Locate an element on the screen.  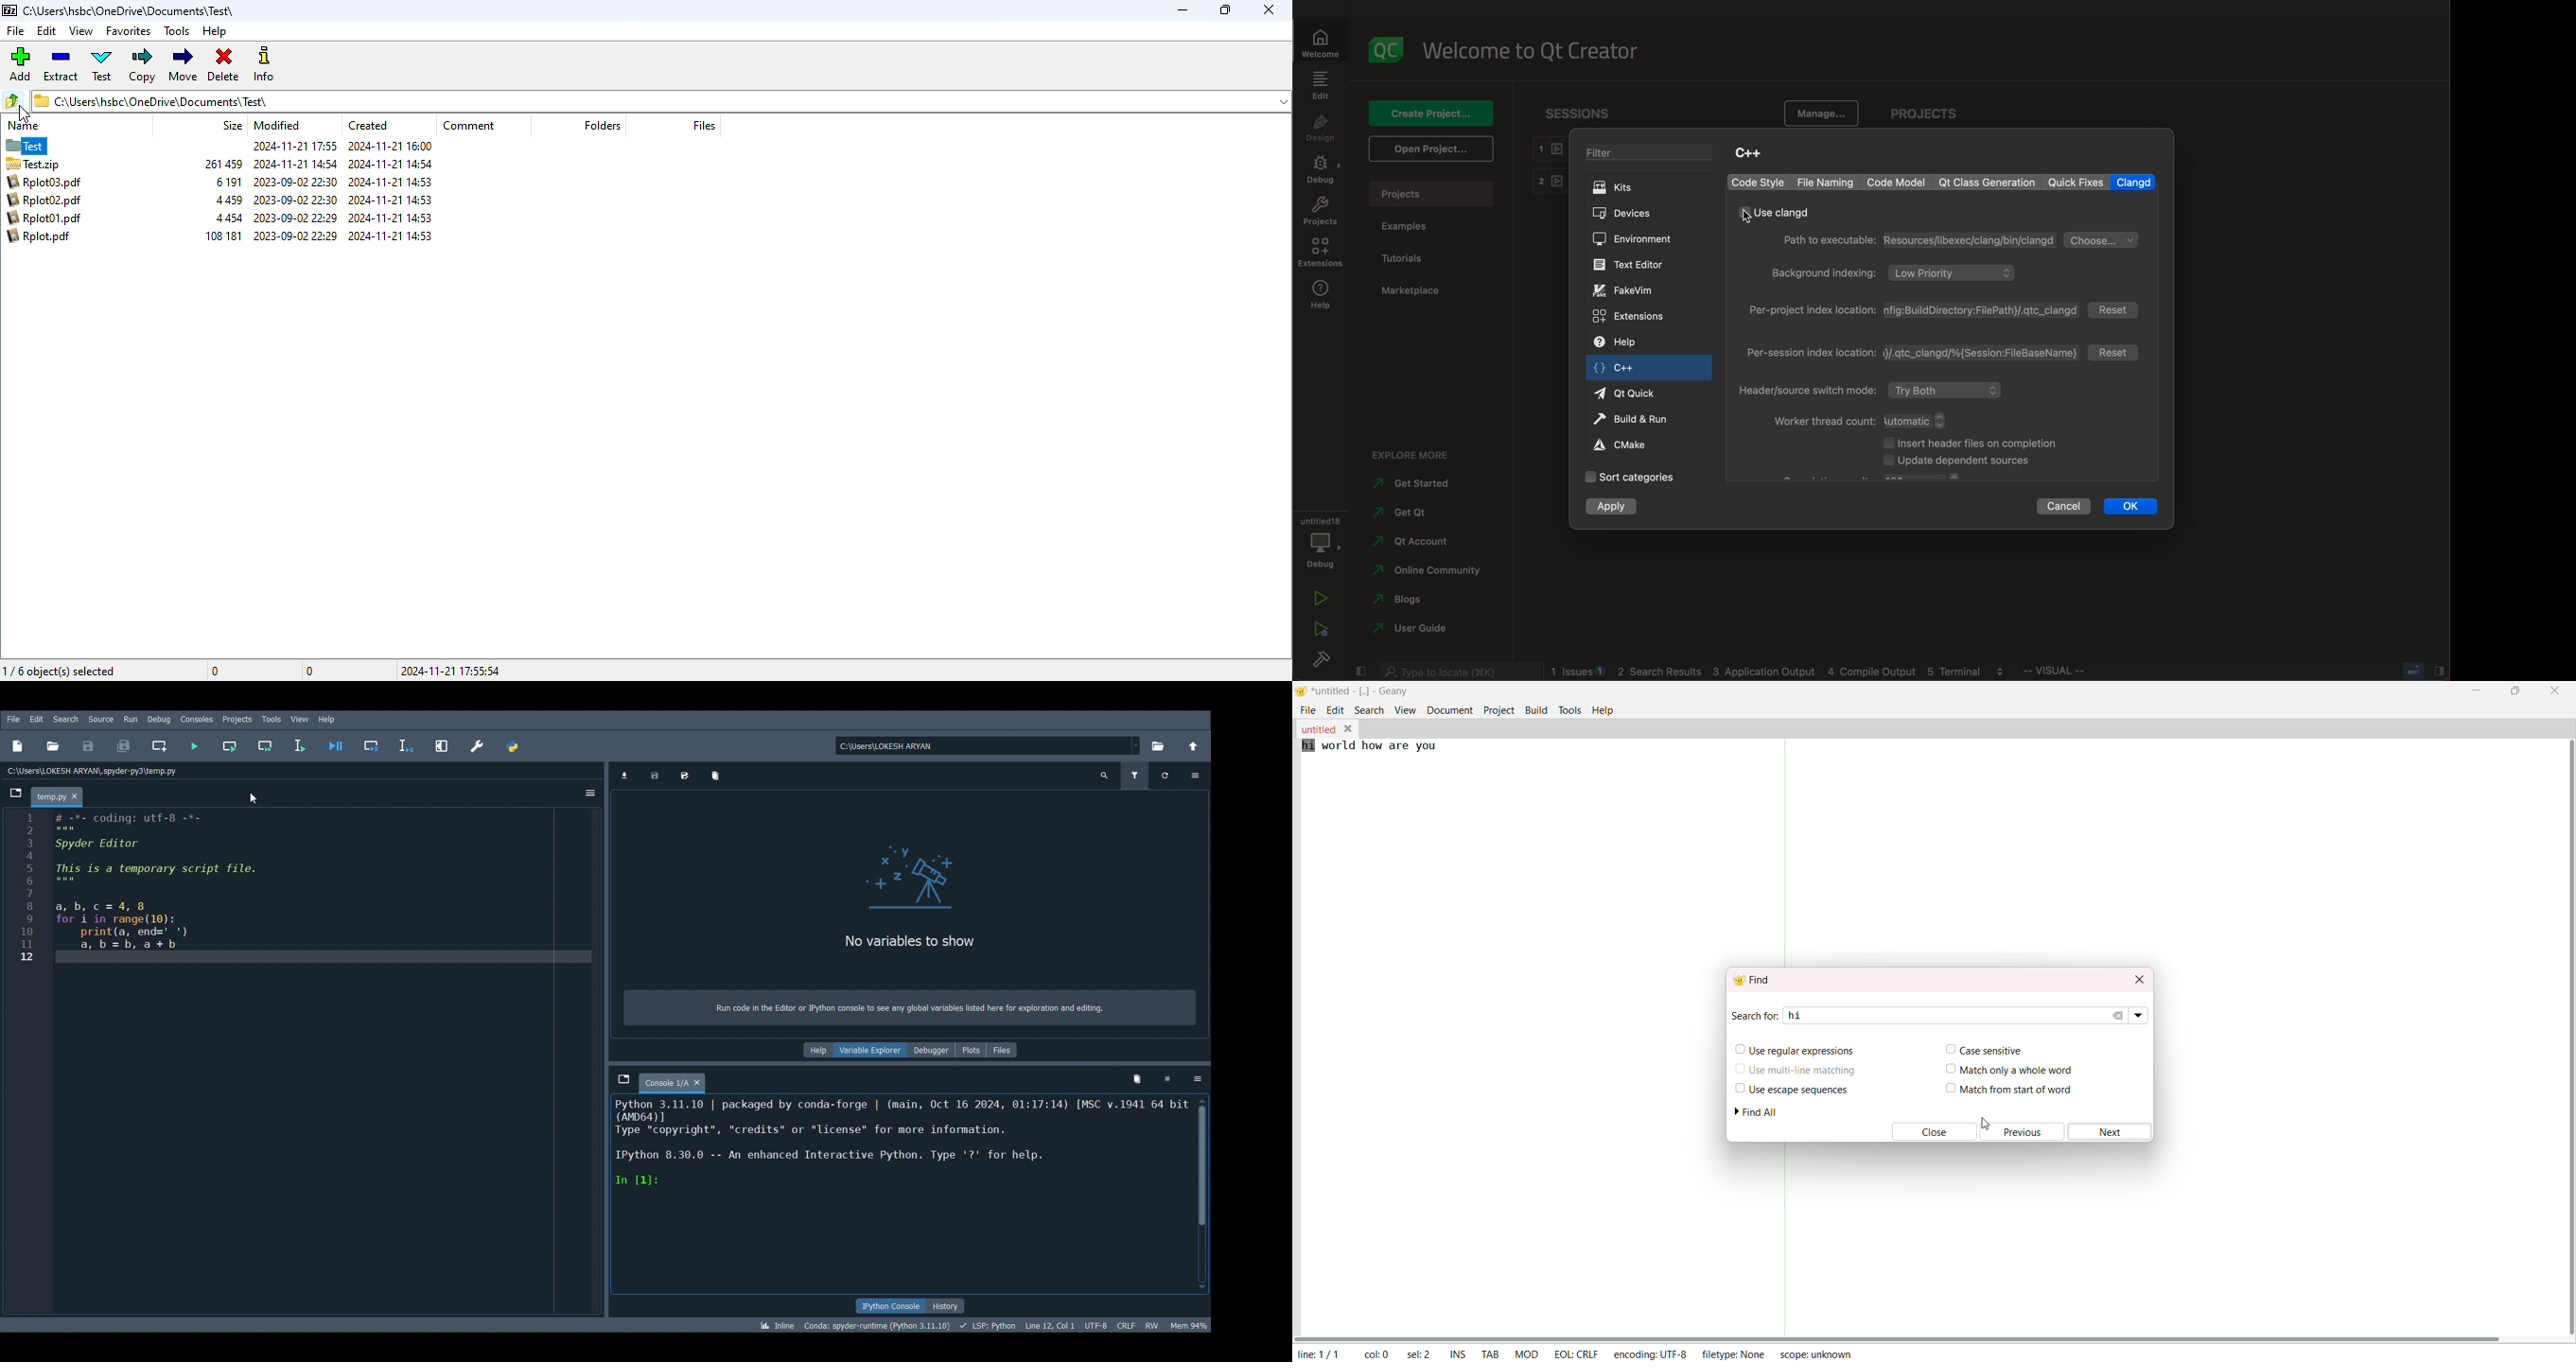
extensions is located at coordinates (1321, 254).